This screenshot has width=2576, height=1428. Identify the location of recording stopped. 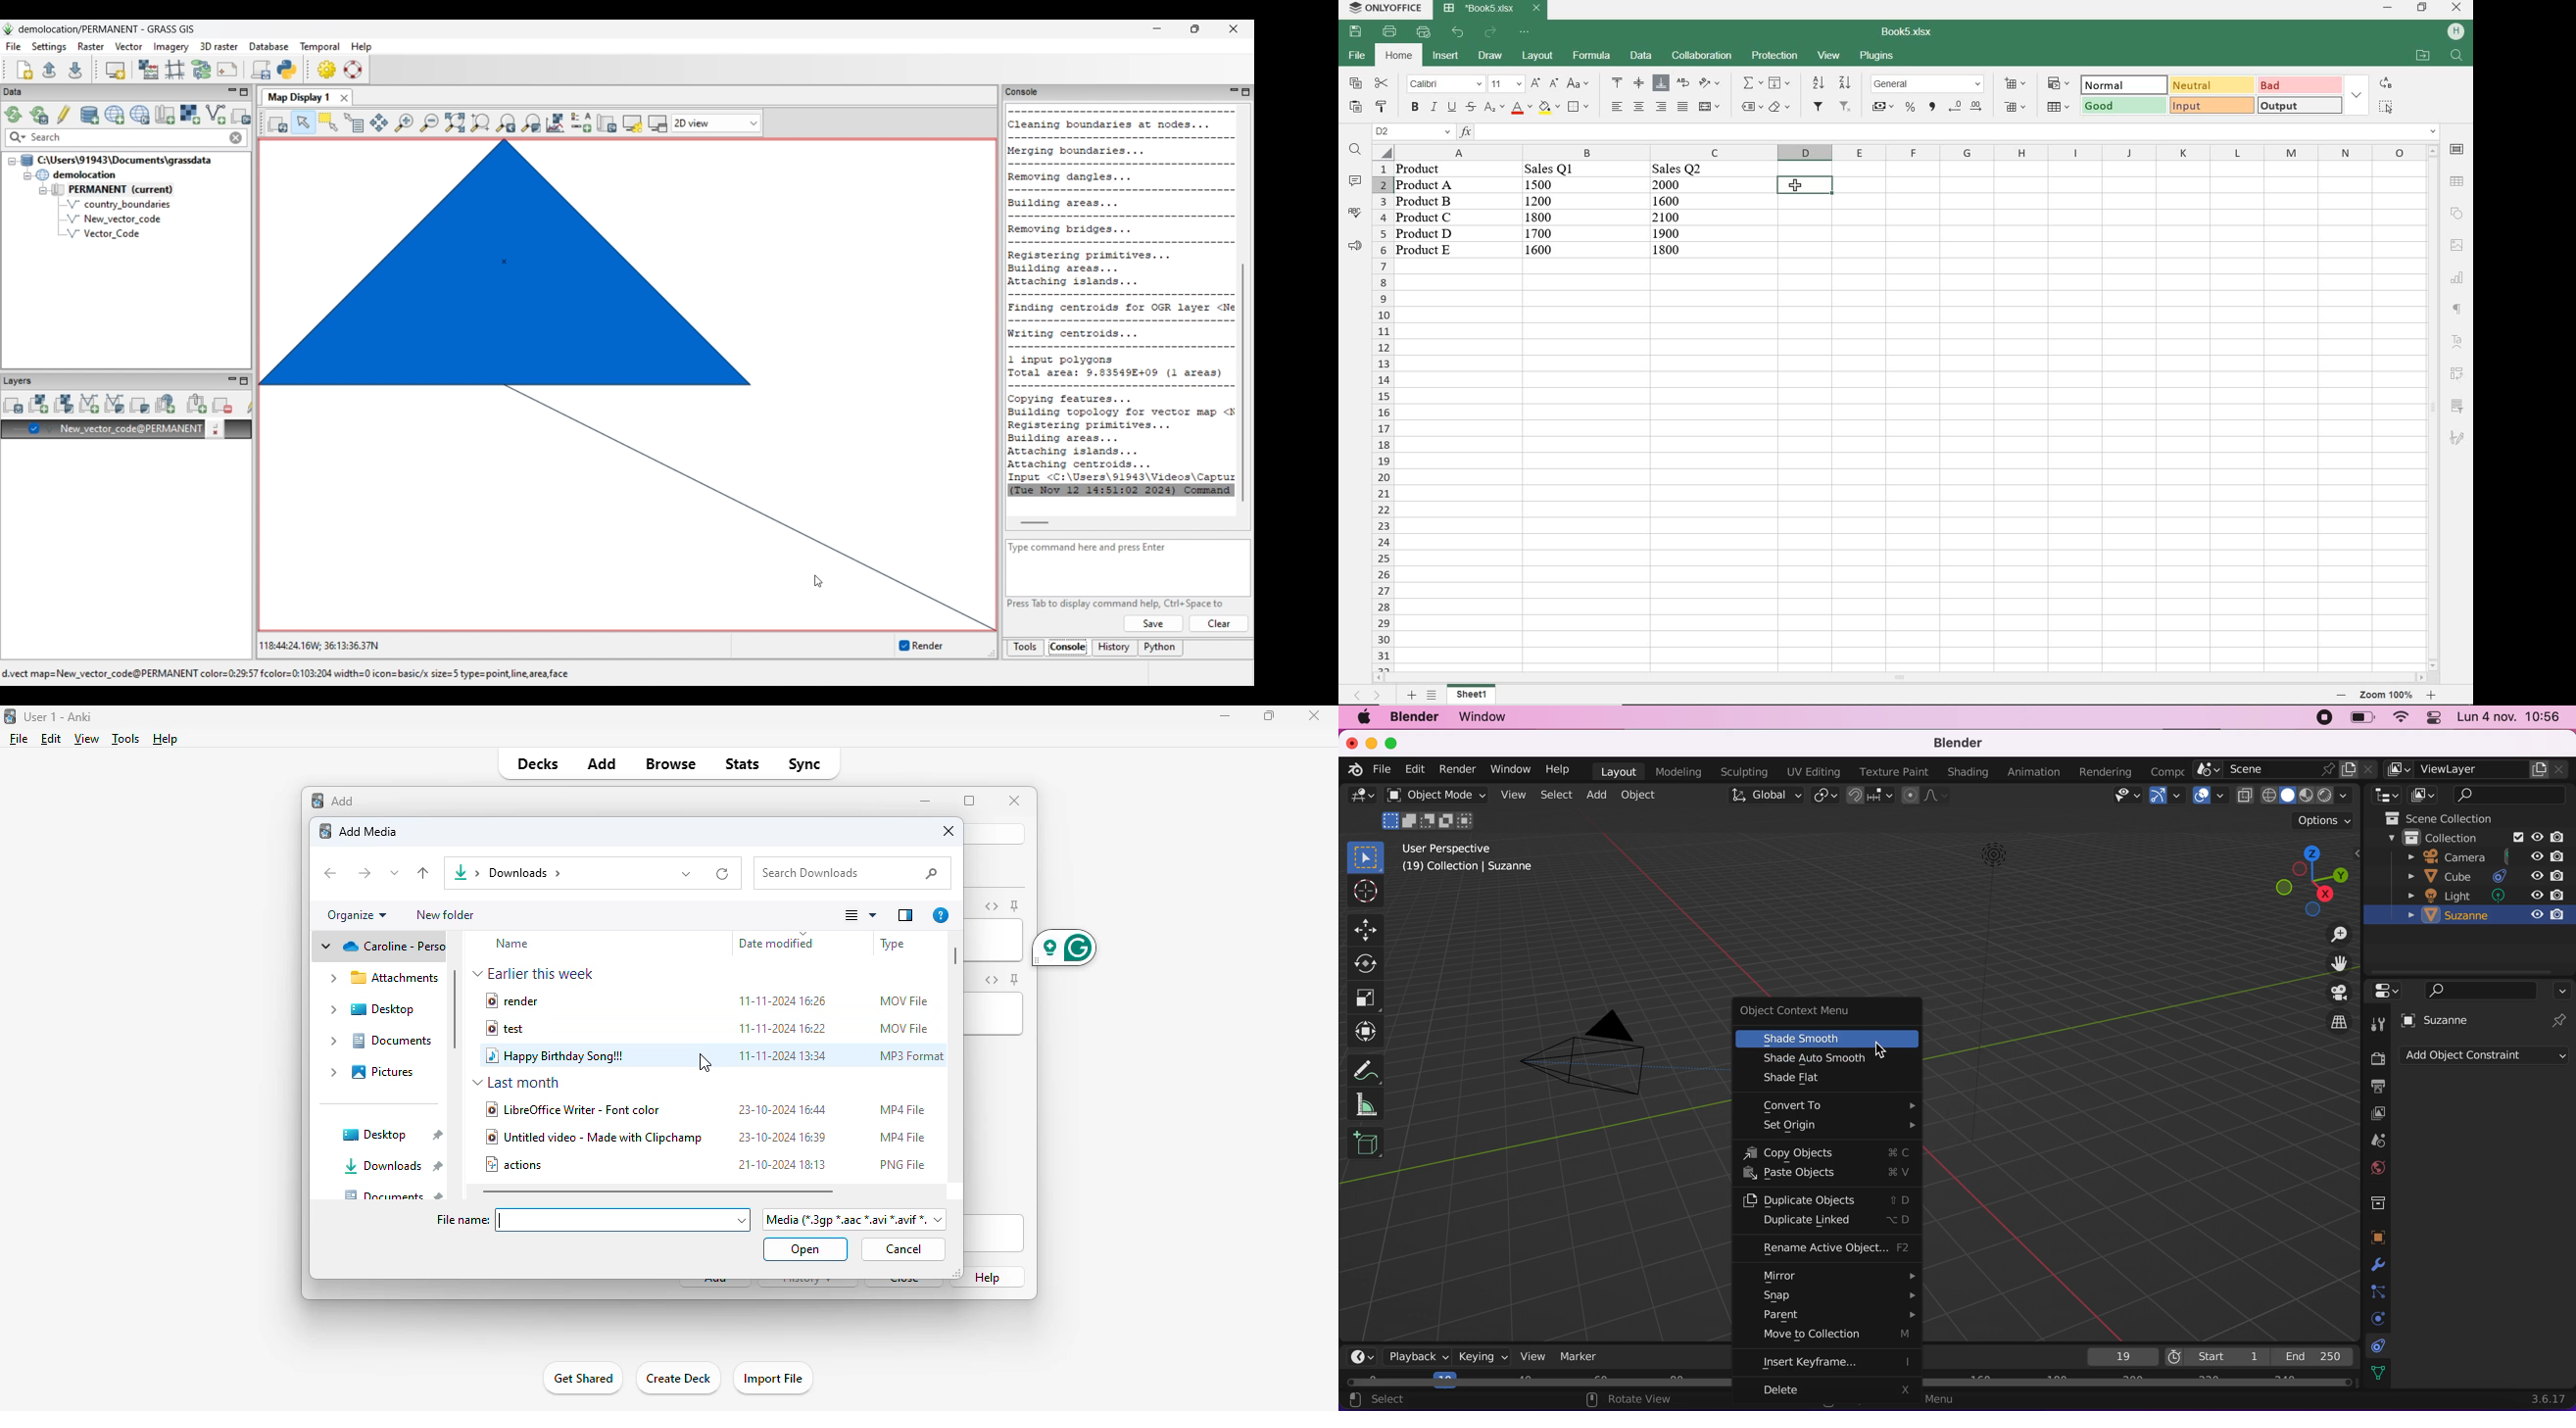
(2326, 718).